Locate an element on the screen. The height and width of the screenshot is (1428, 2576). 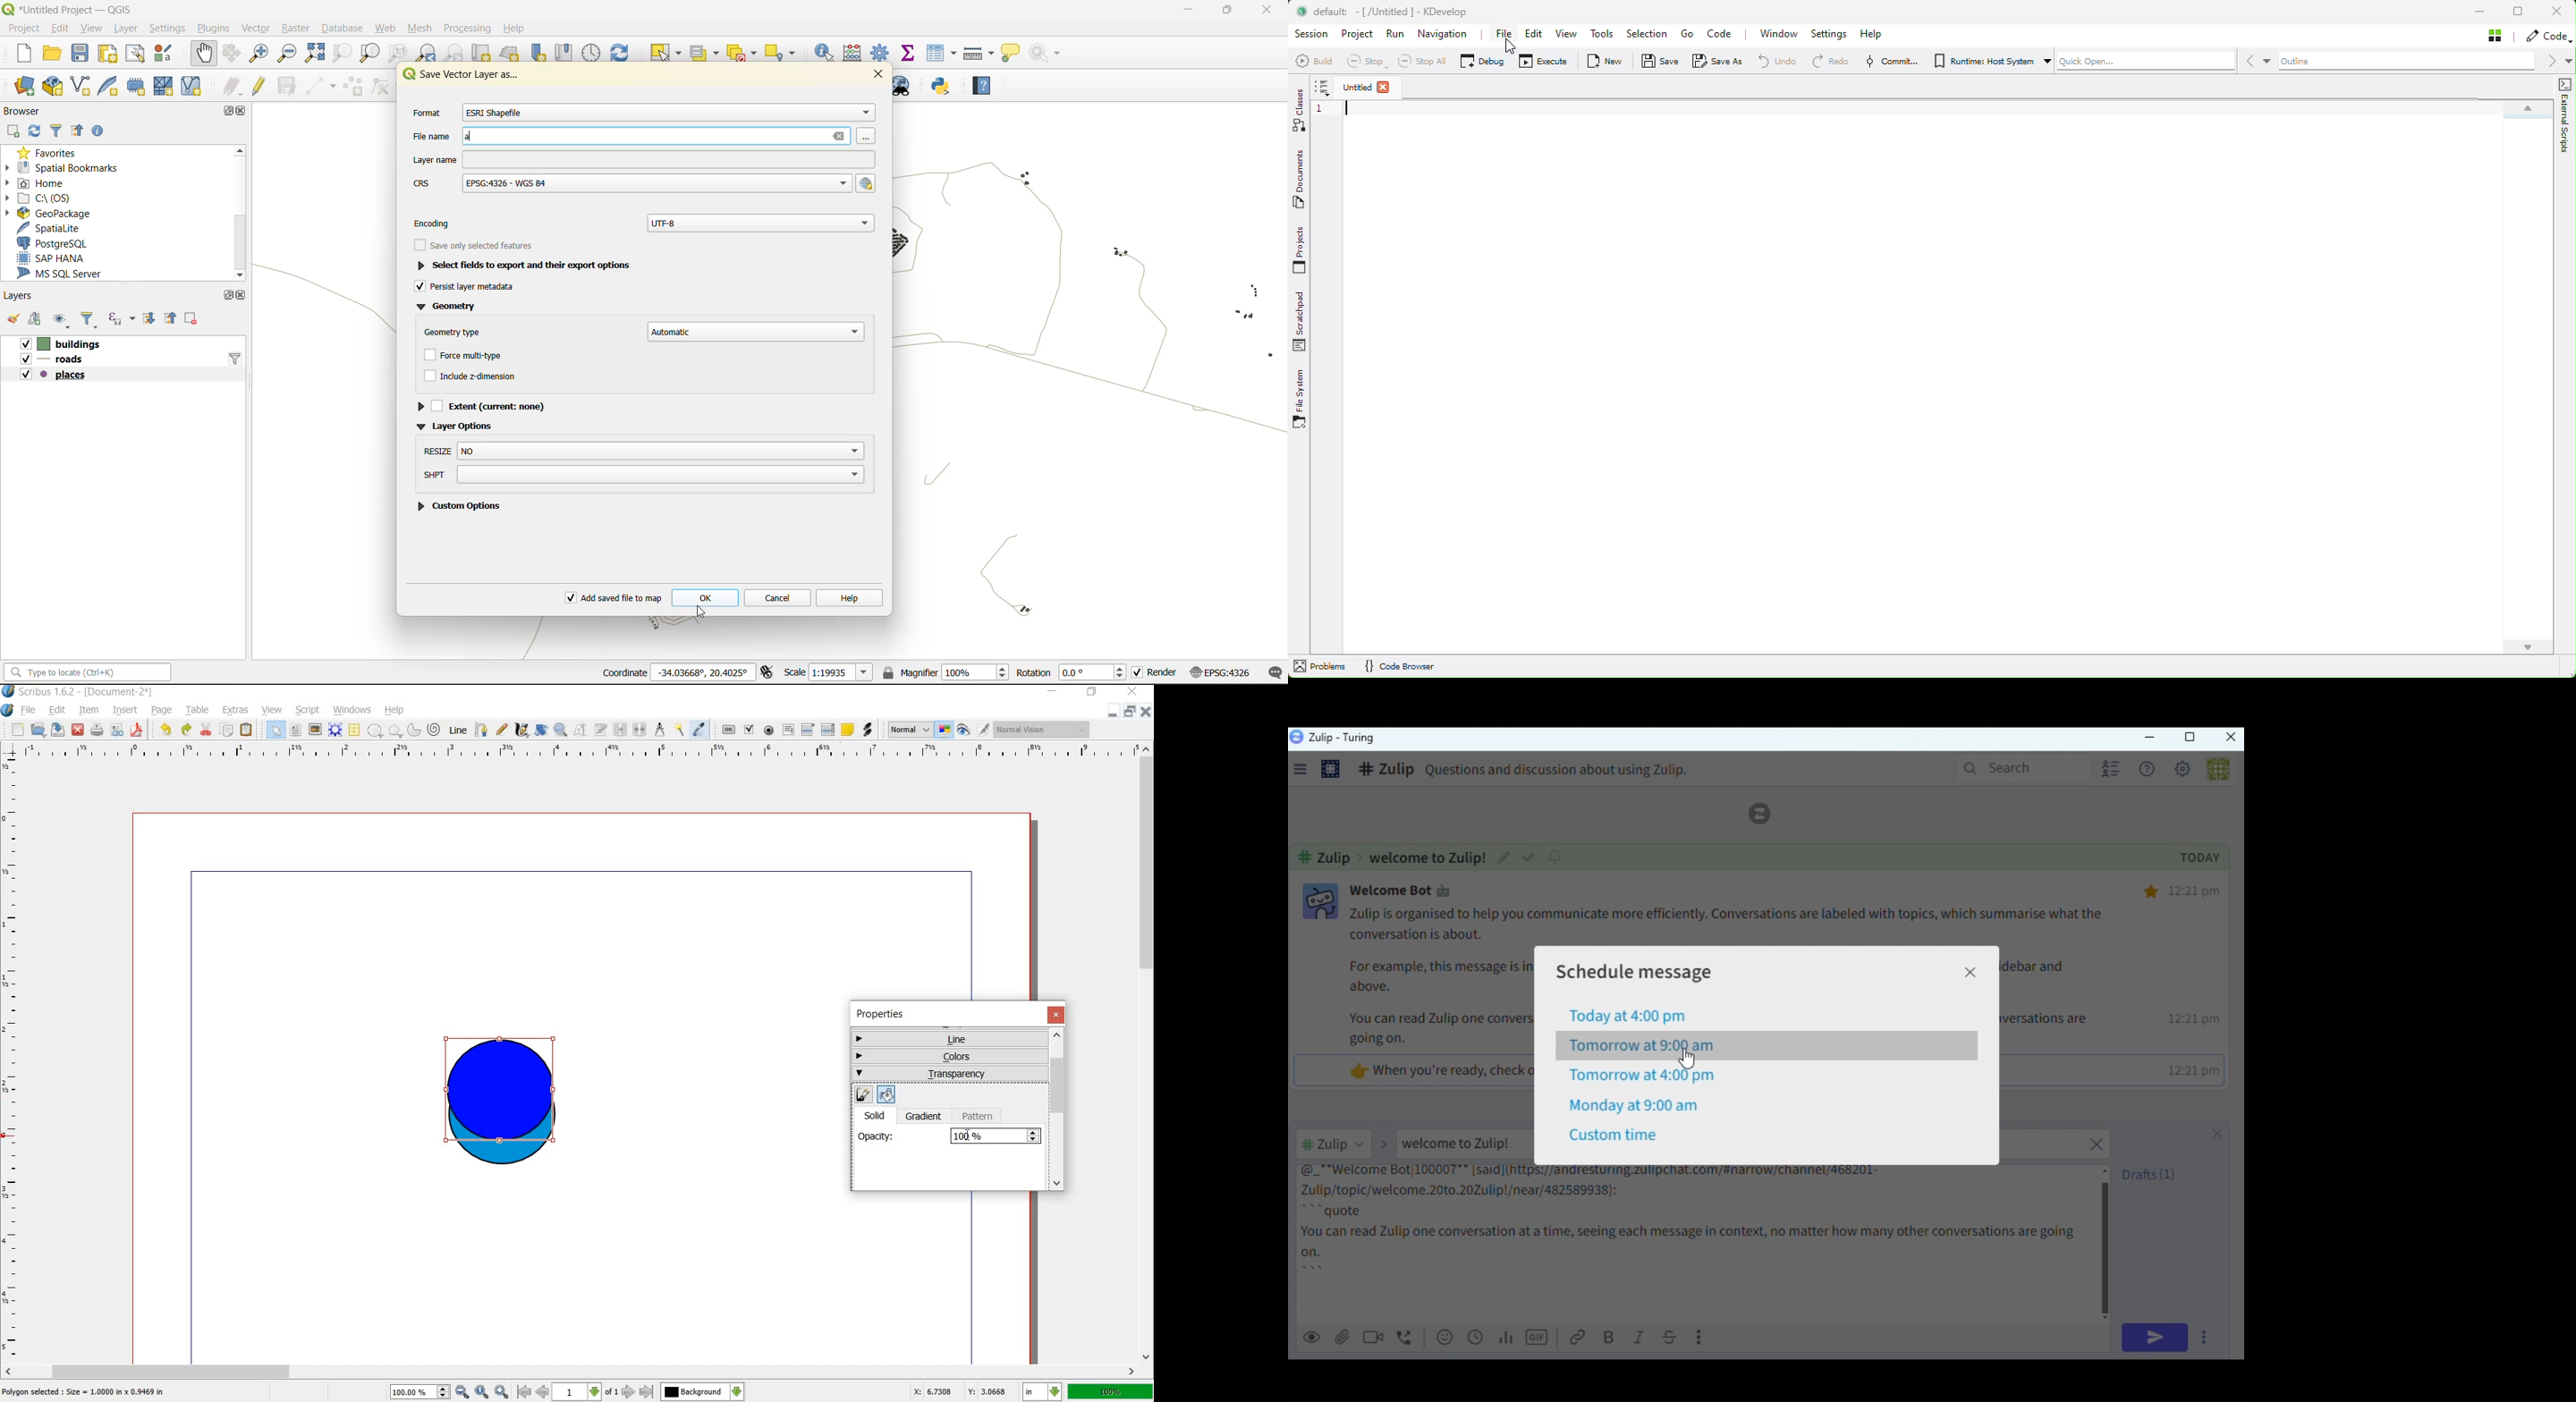
pdf radio button is located at coordinates (768, 730).